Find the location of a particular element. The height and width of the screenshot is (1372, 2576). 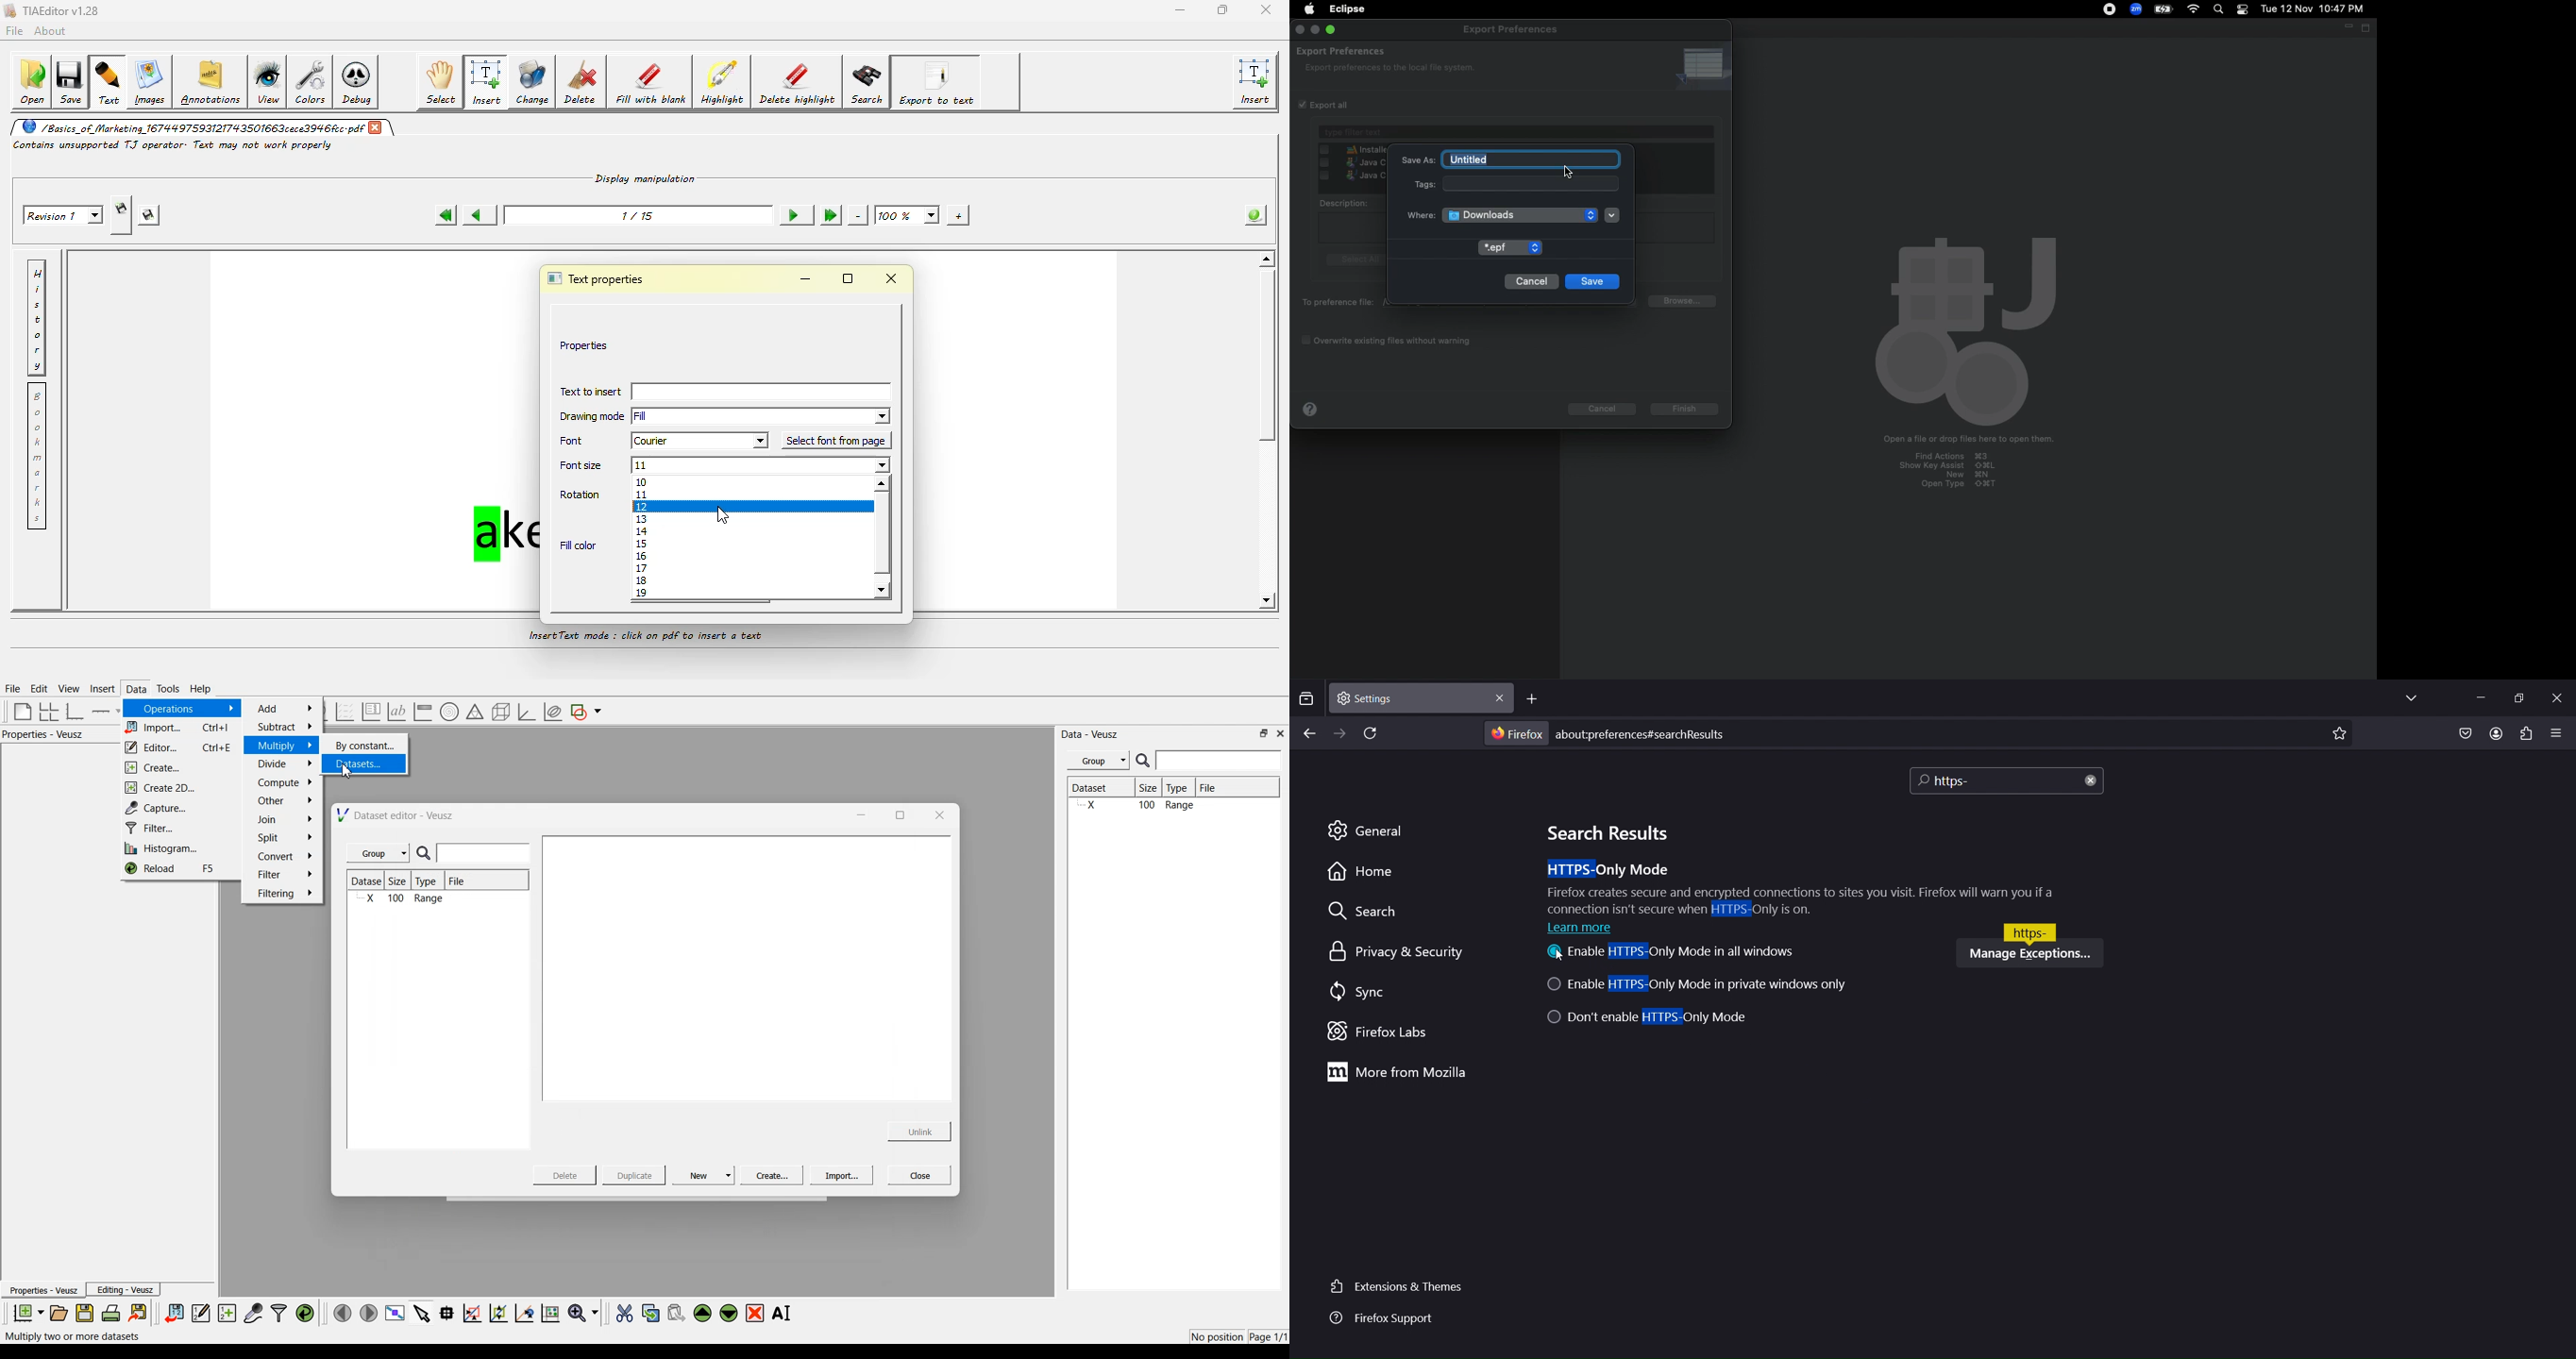

Minimize is located at coordinates (2346, 26).